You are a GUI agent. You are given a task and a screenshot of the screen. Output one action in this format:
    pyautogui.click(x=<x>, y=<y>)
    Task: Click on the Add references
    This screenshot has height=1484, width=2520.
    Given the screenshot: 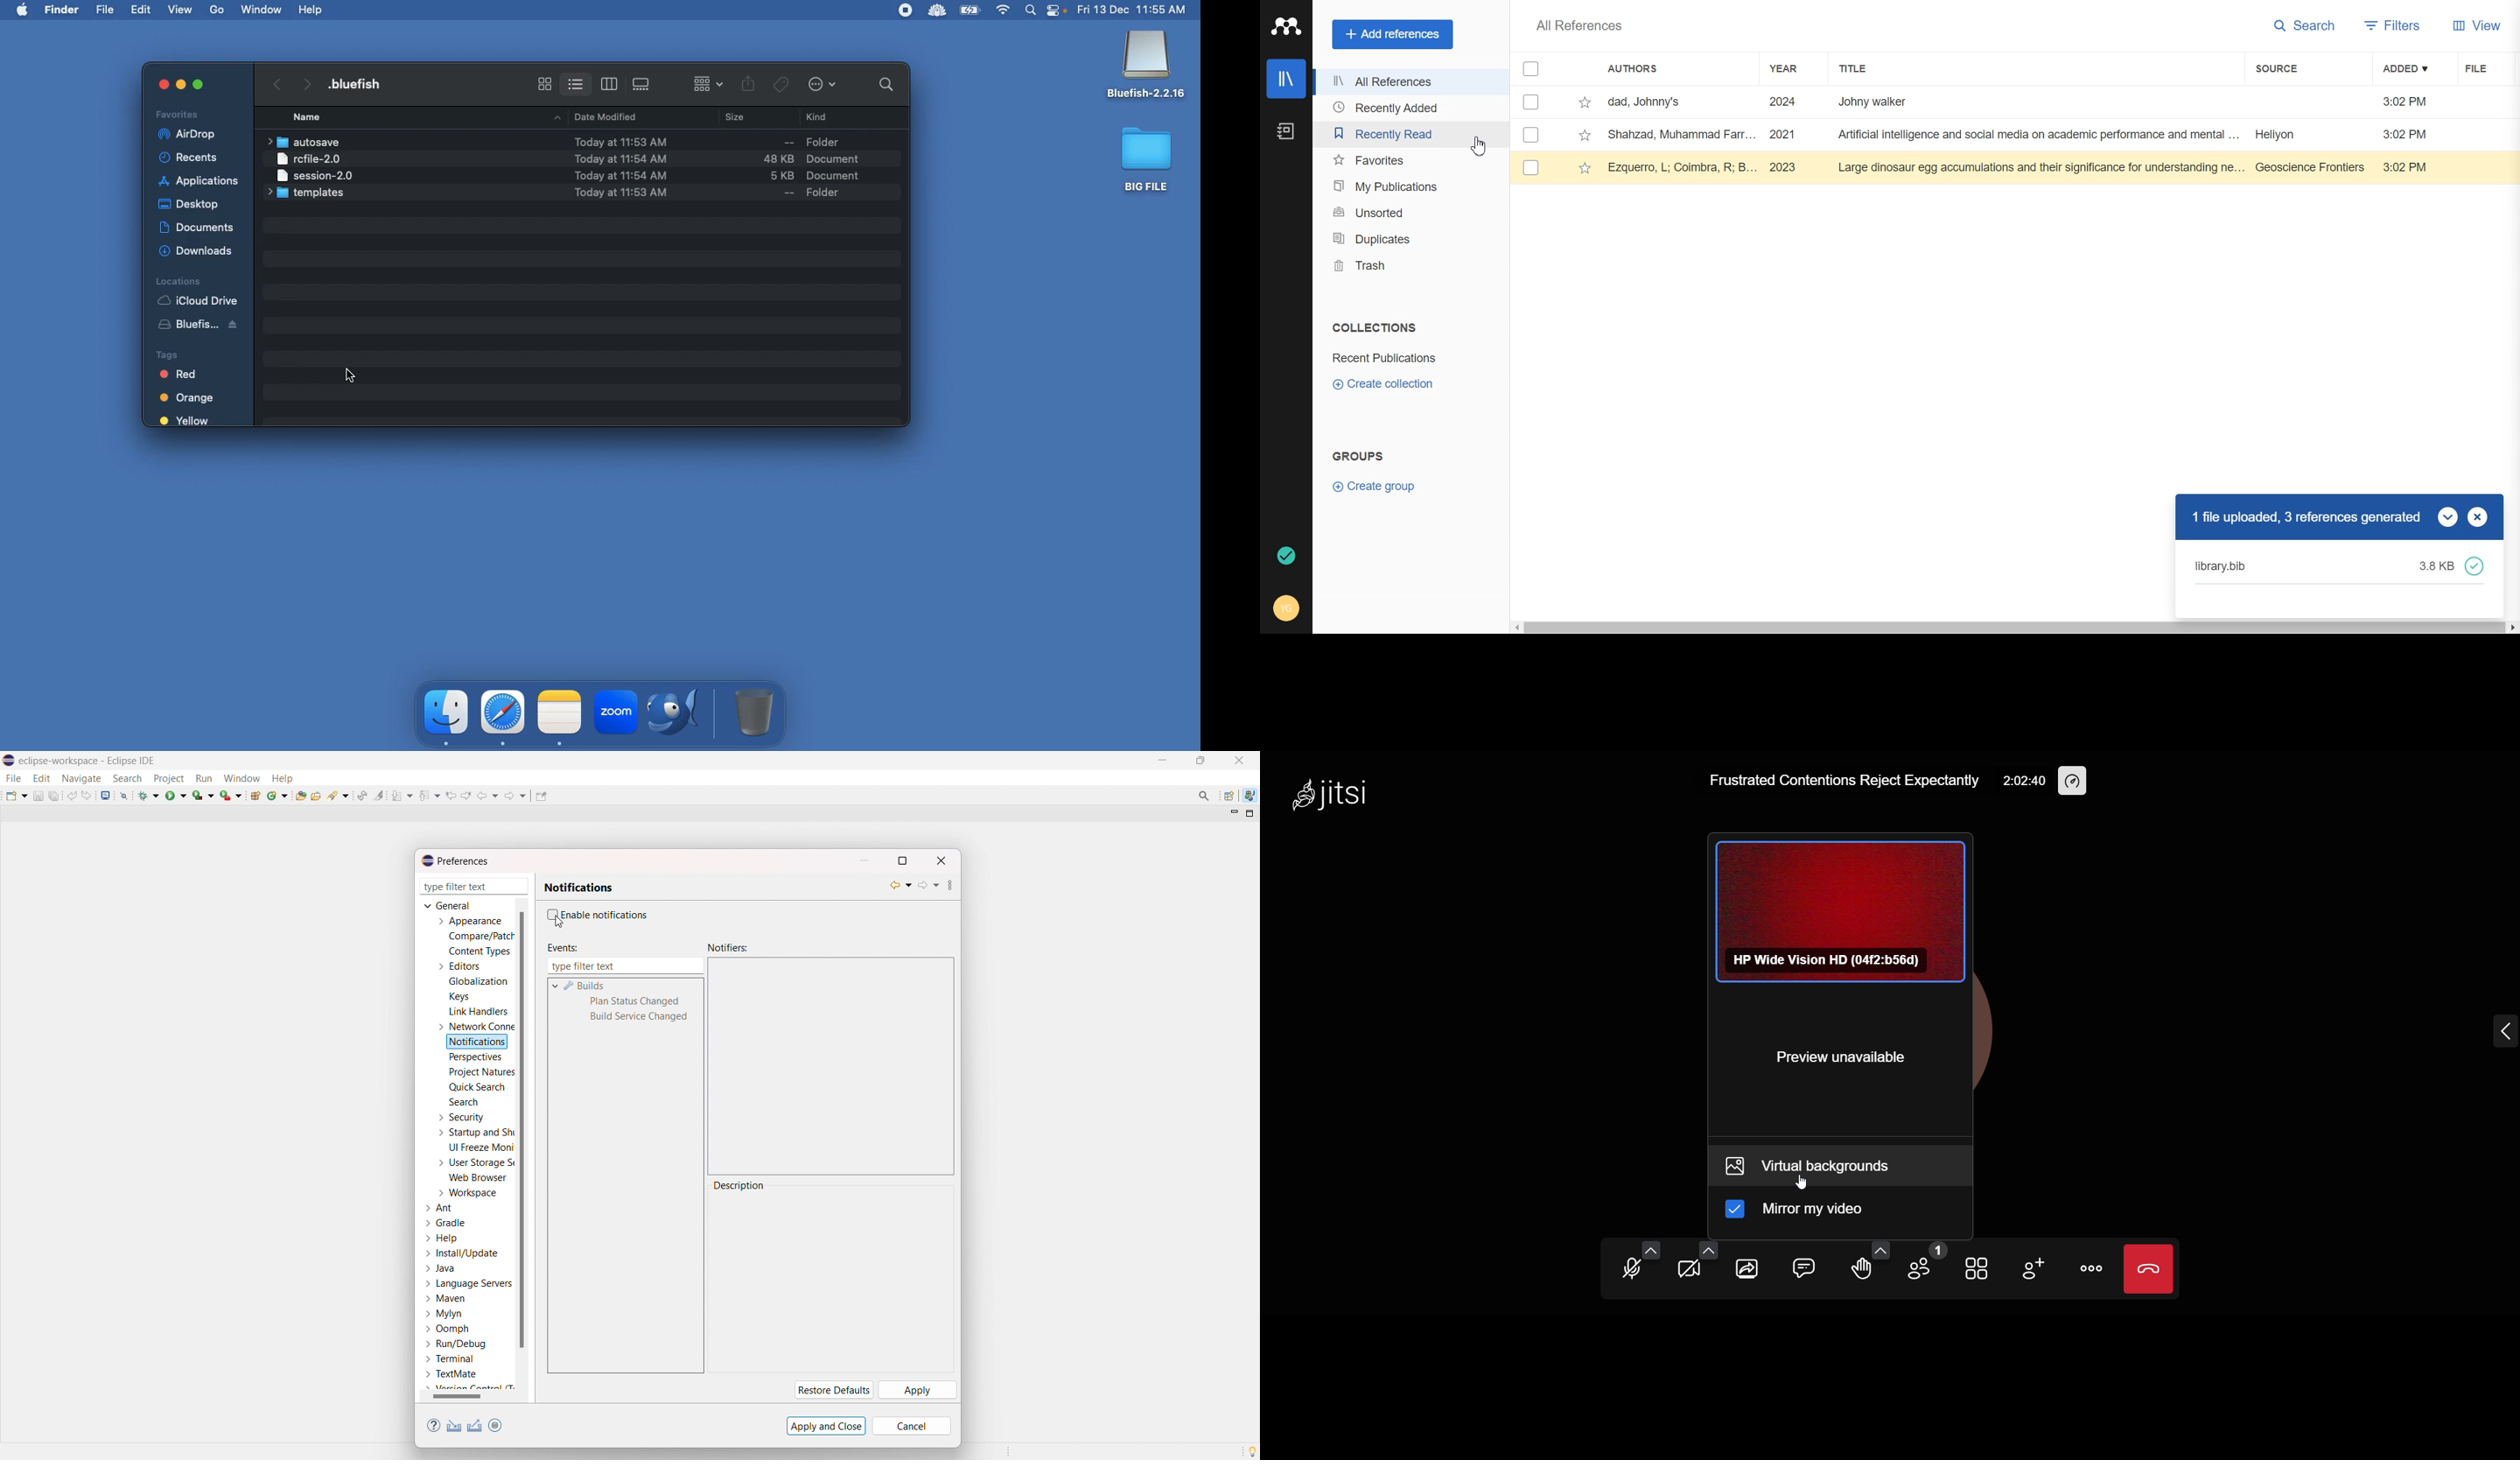 What is the action you would take?
    pyautogui.click(x=1395, y=35)
    